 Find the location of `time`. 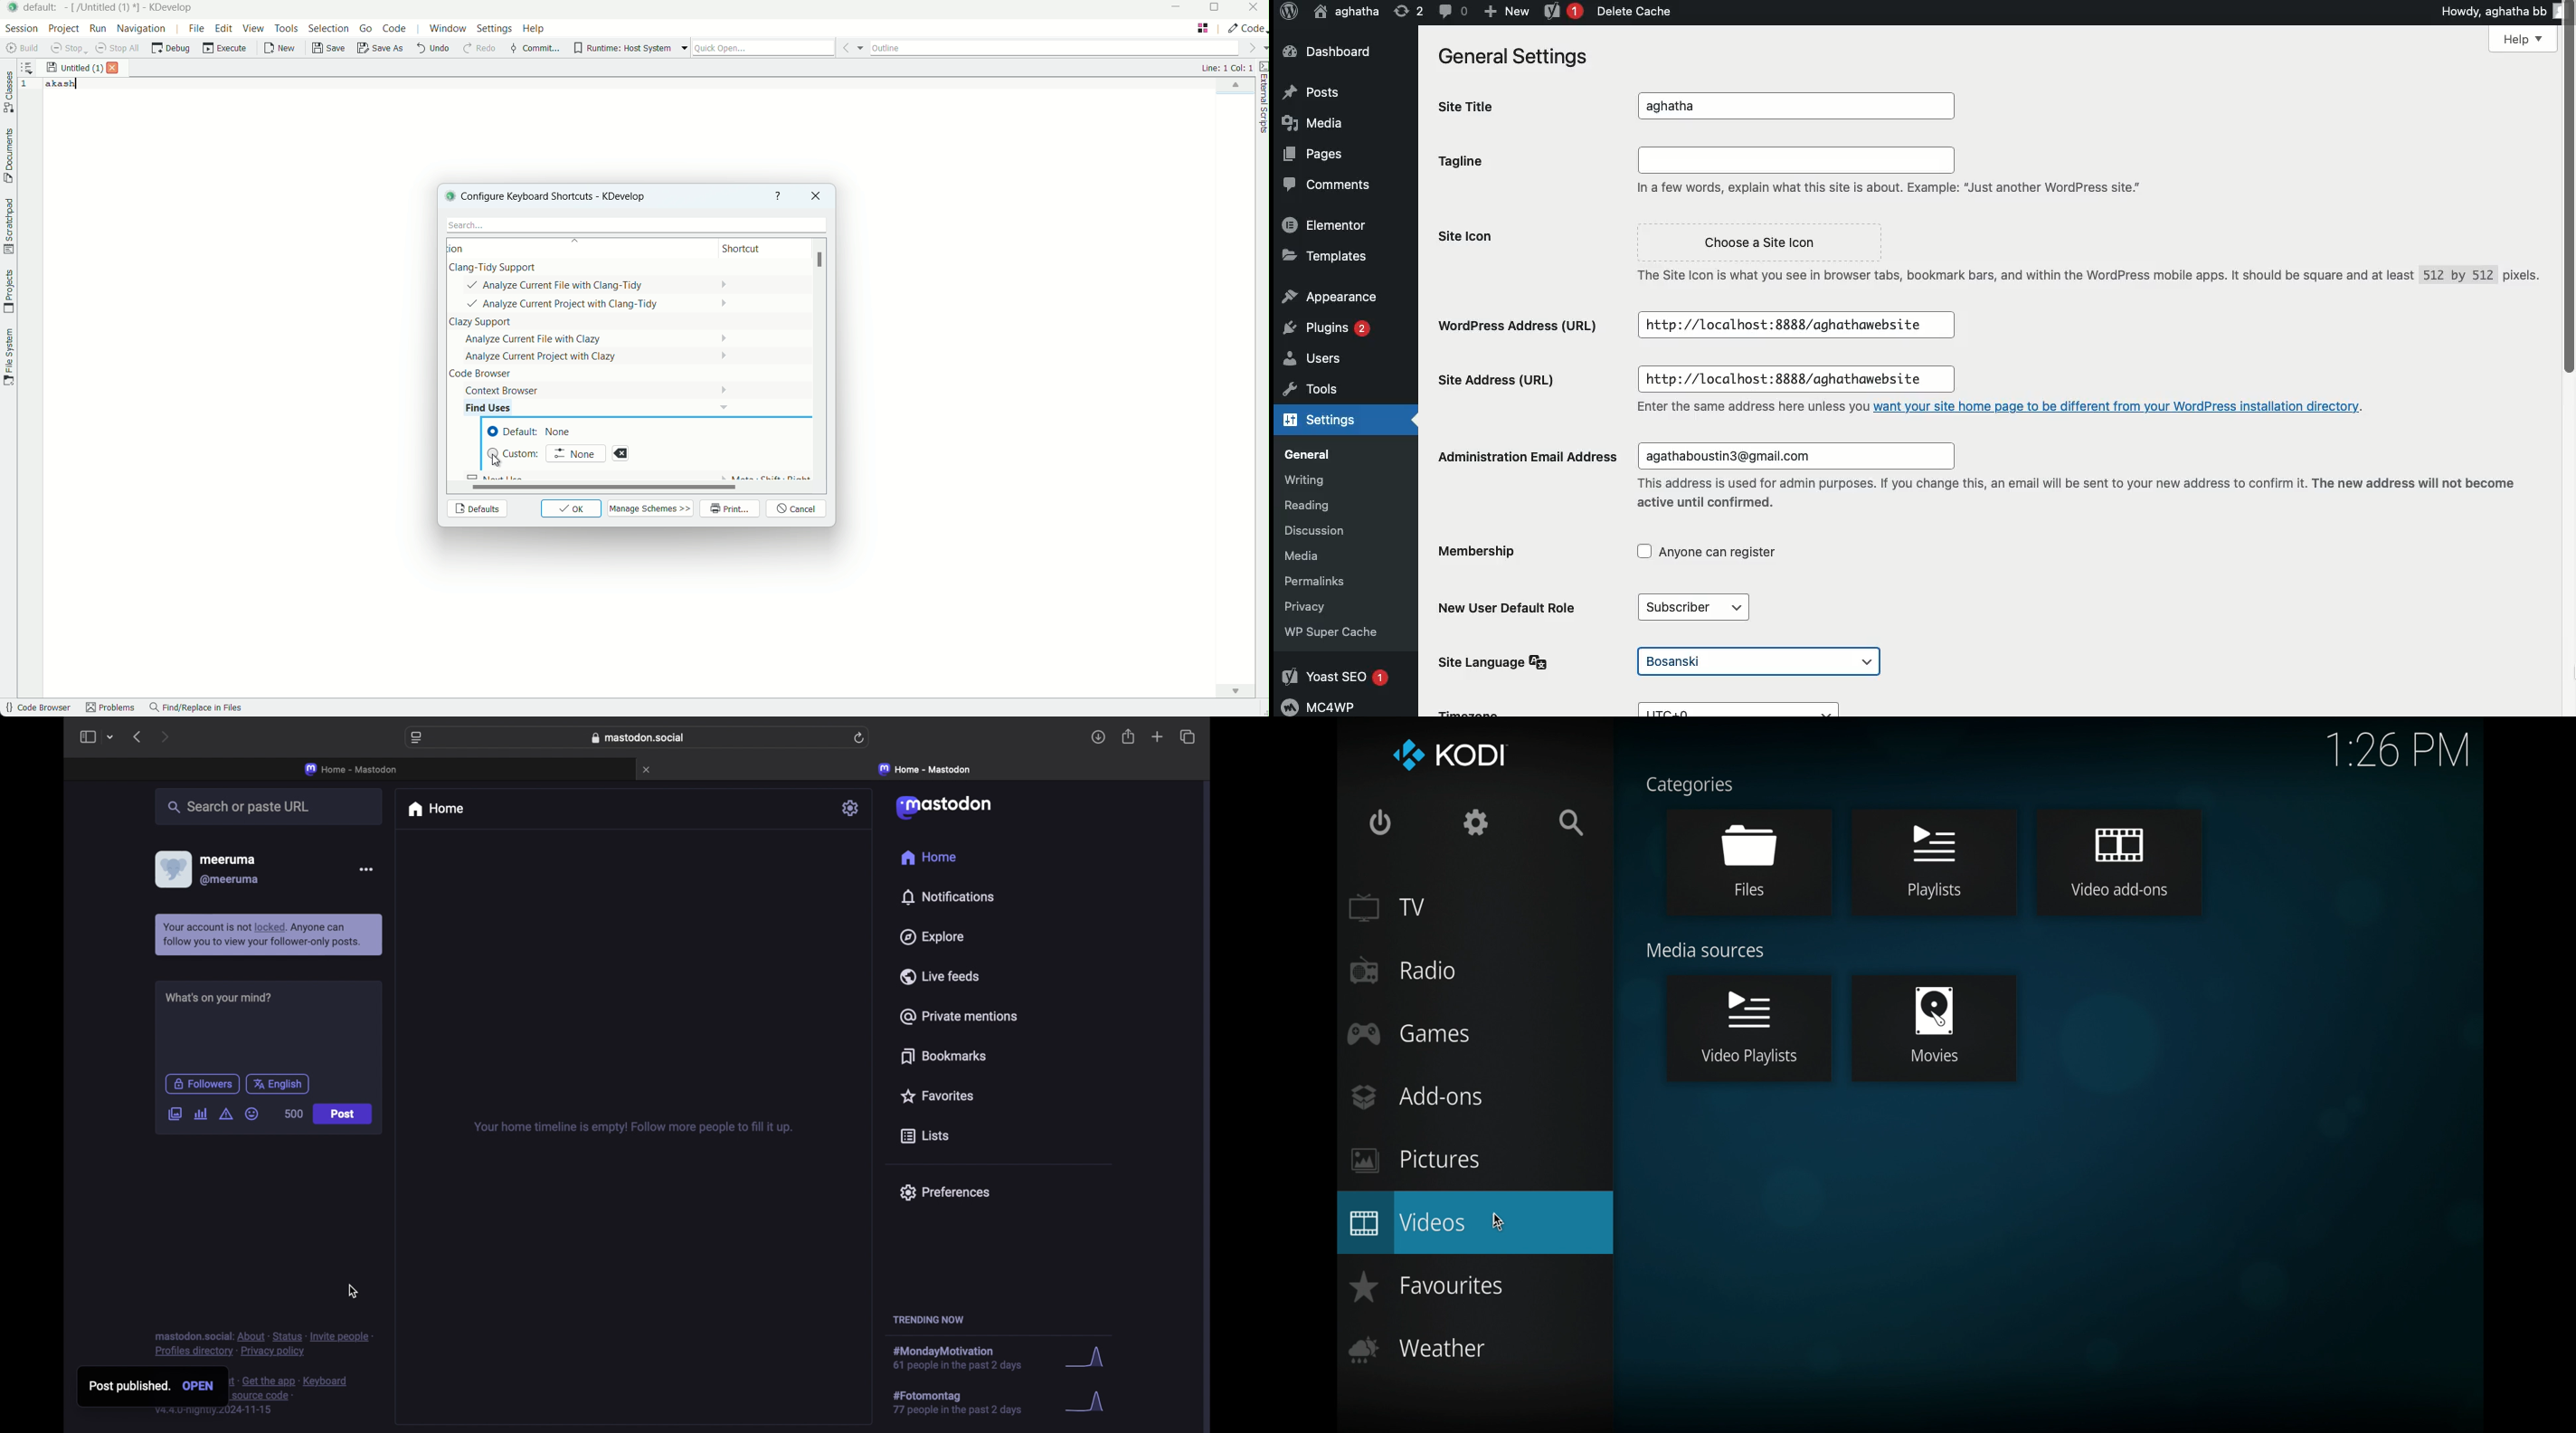

time is located at coordinates (2397, 751).